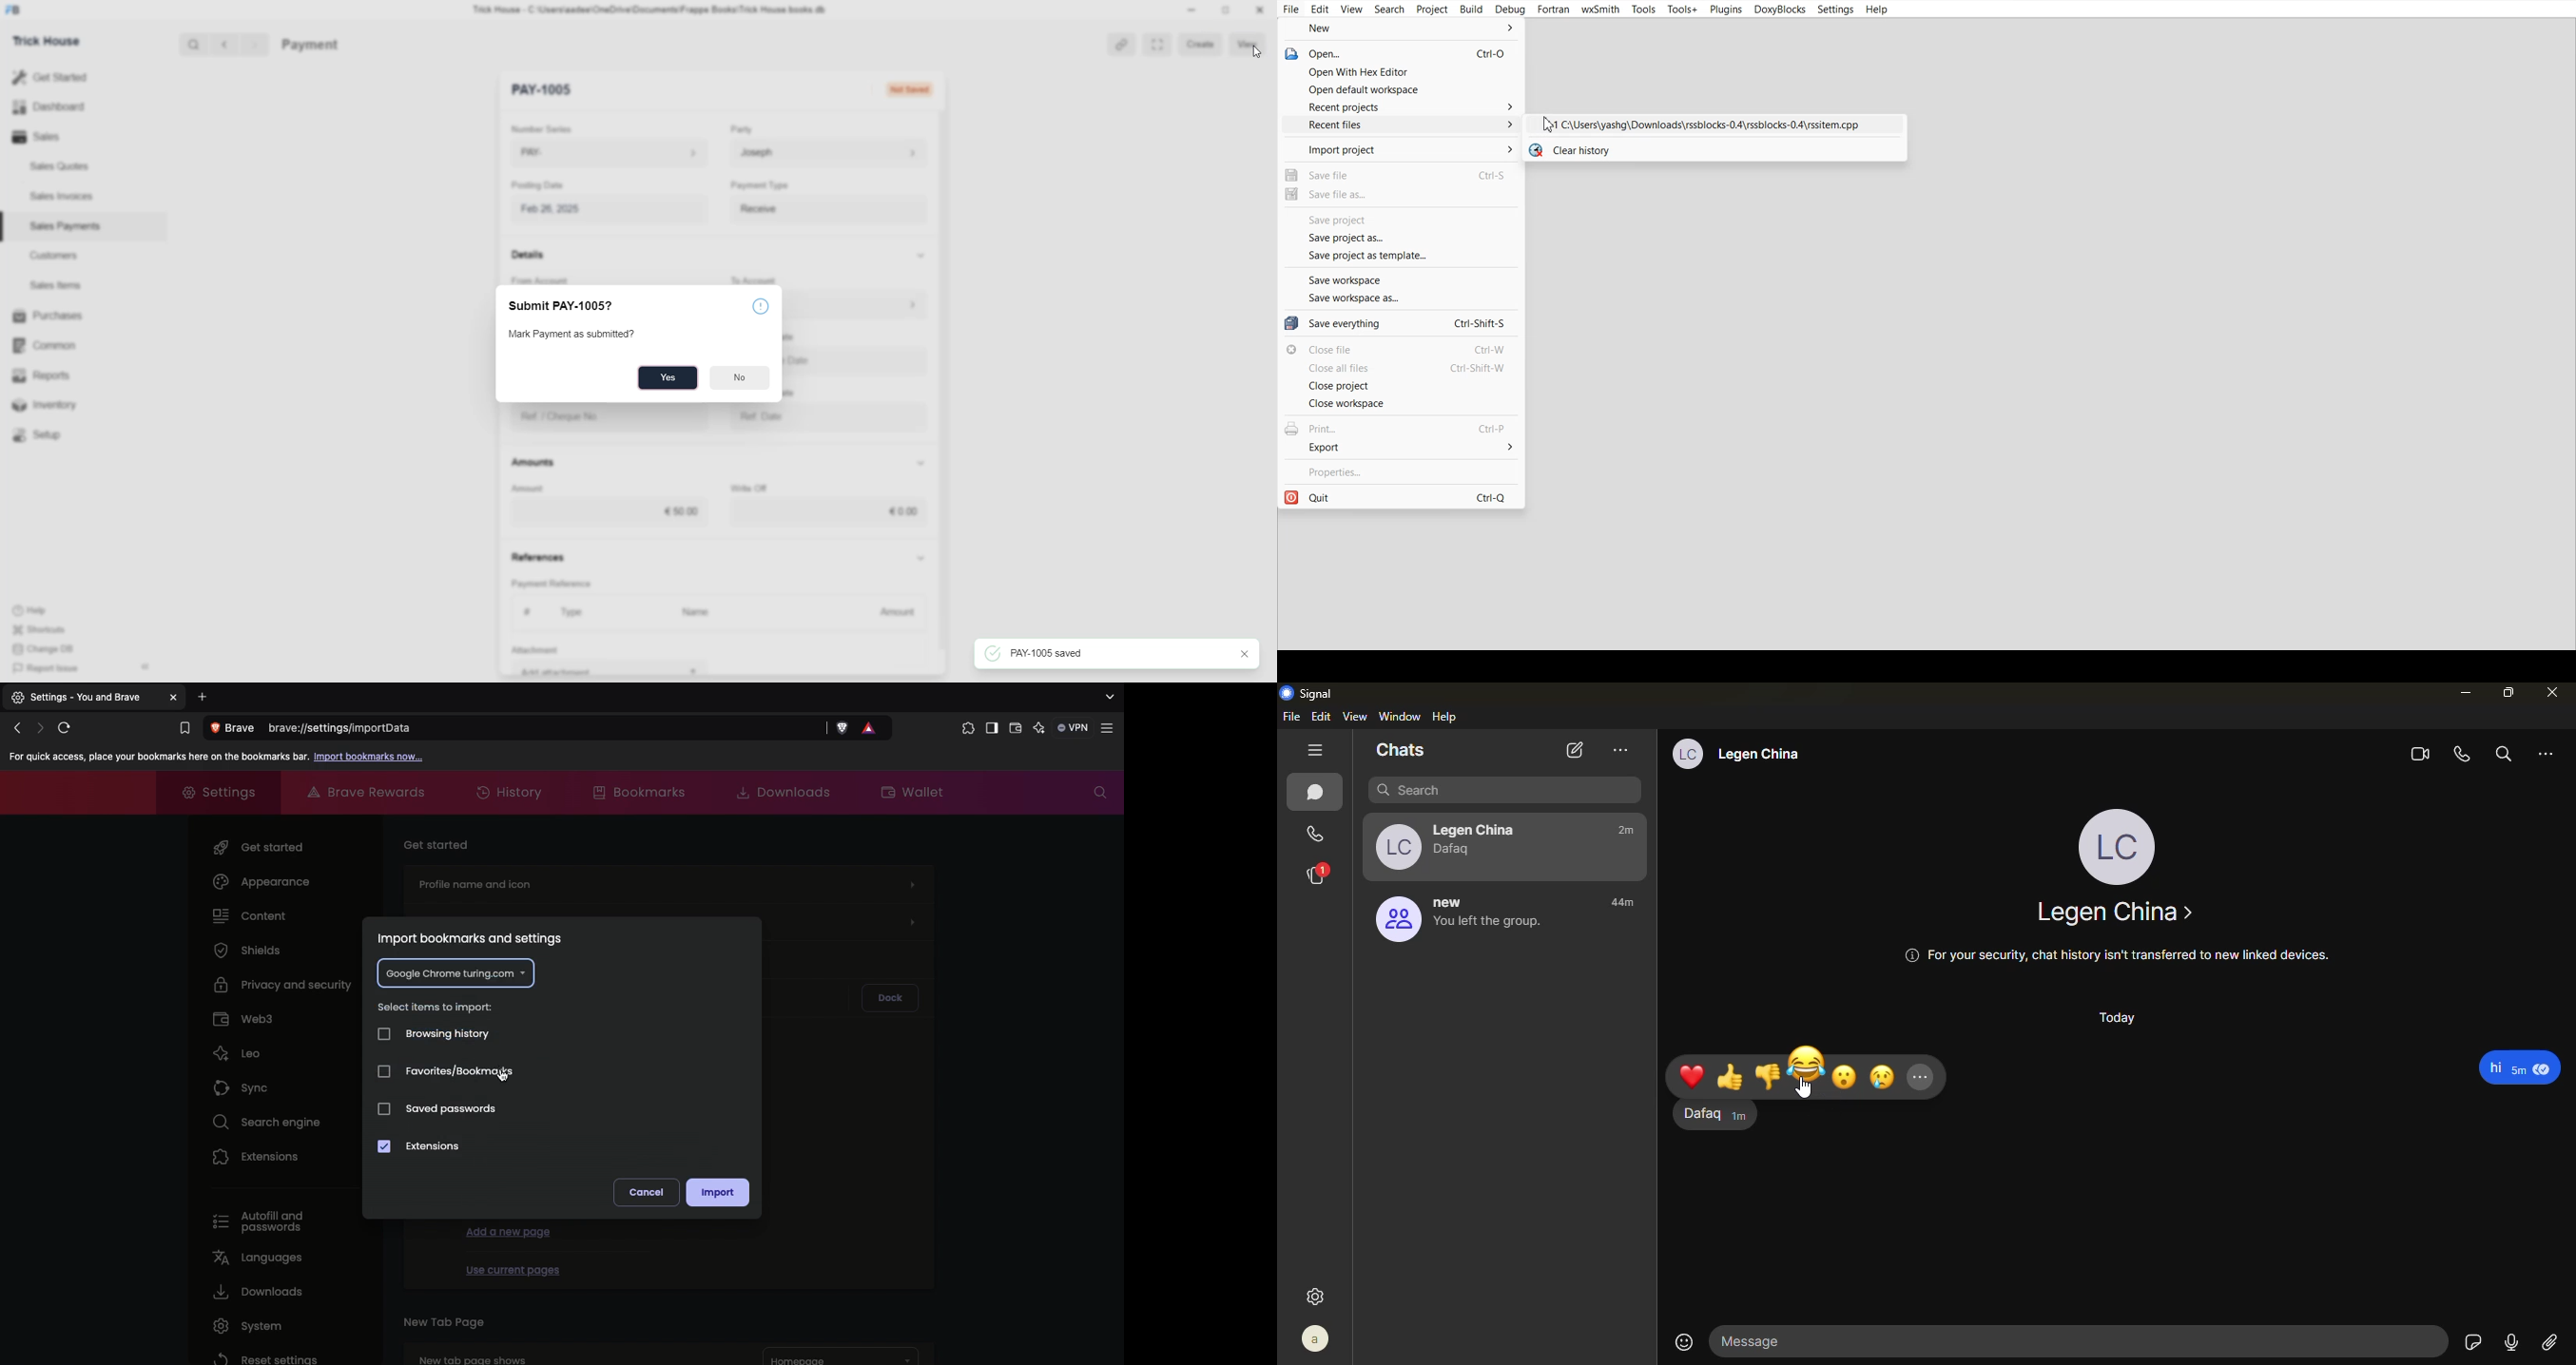 The width and height of the screenshot is (2576, 1372). I want to click on Trick House - C:\Users\aadee\OneDrive\Documents\Frappe Books\Trick House books db, so click(651, 10).